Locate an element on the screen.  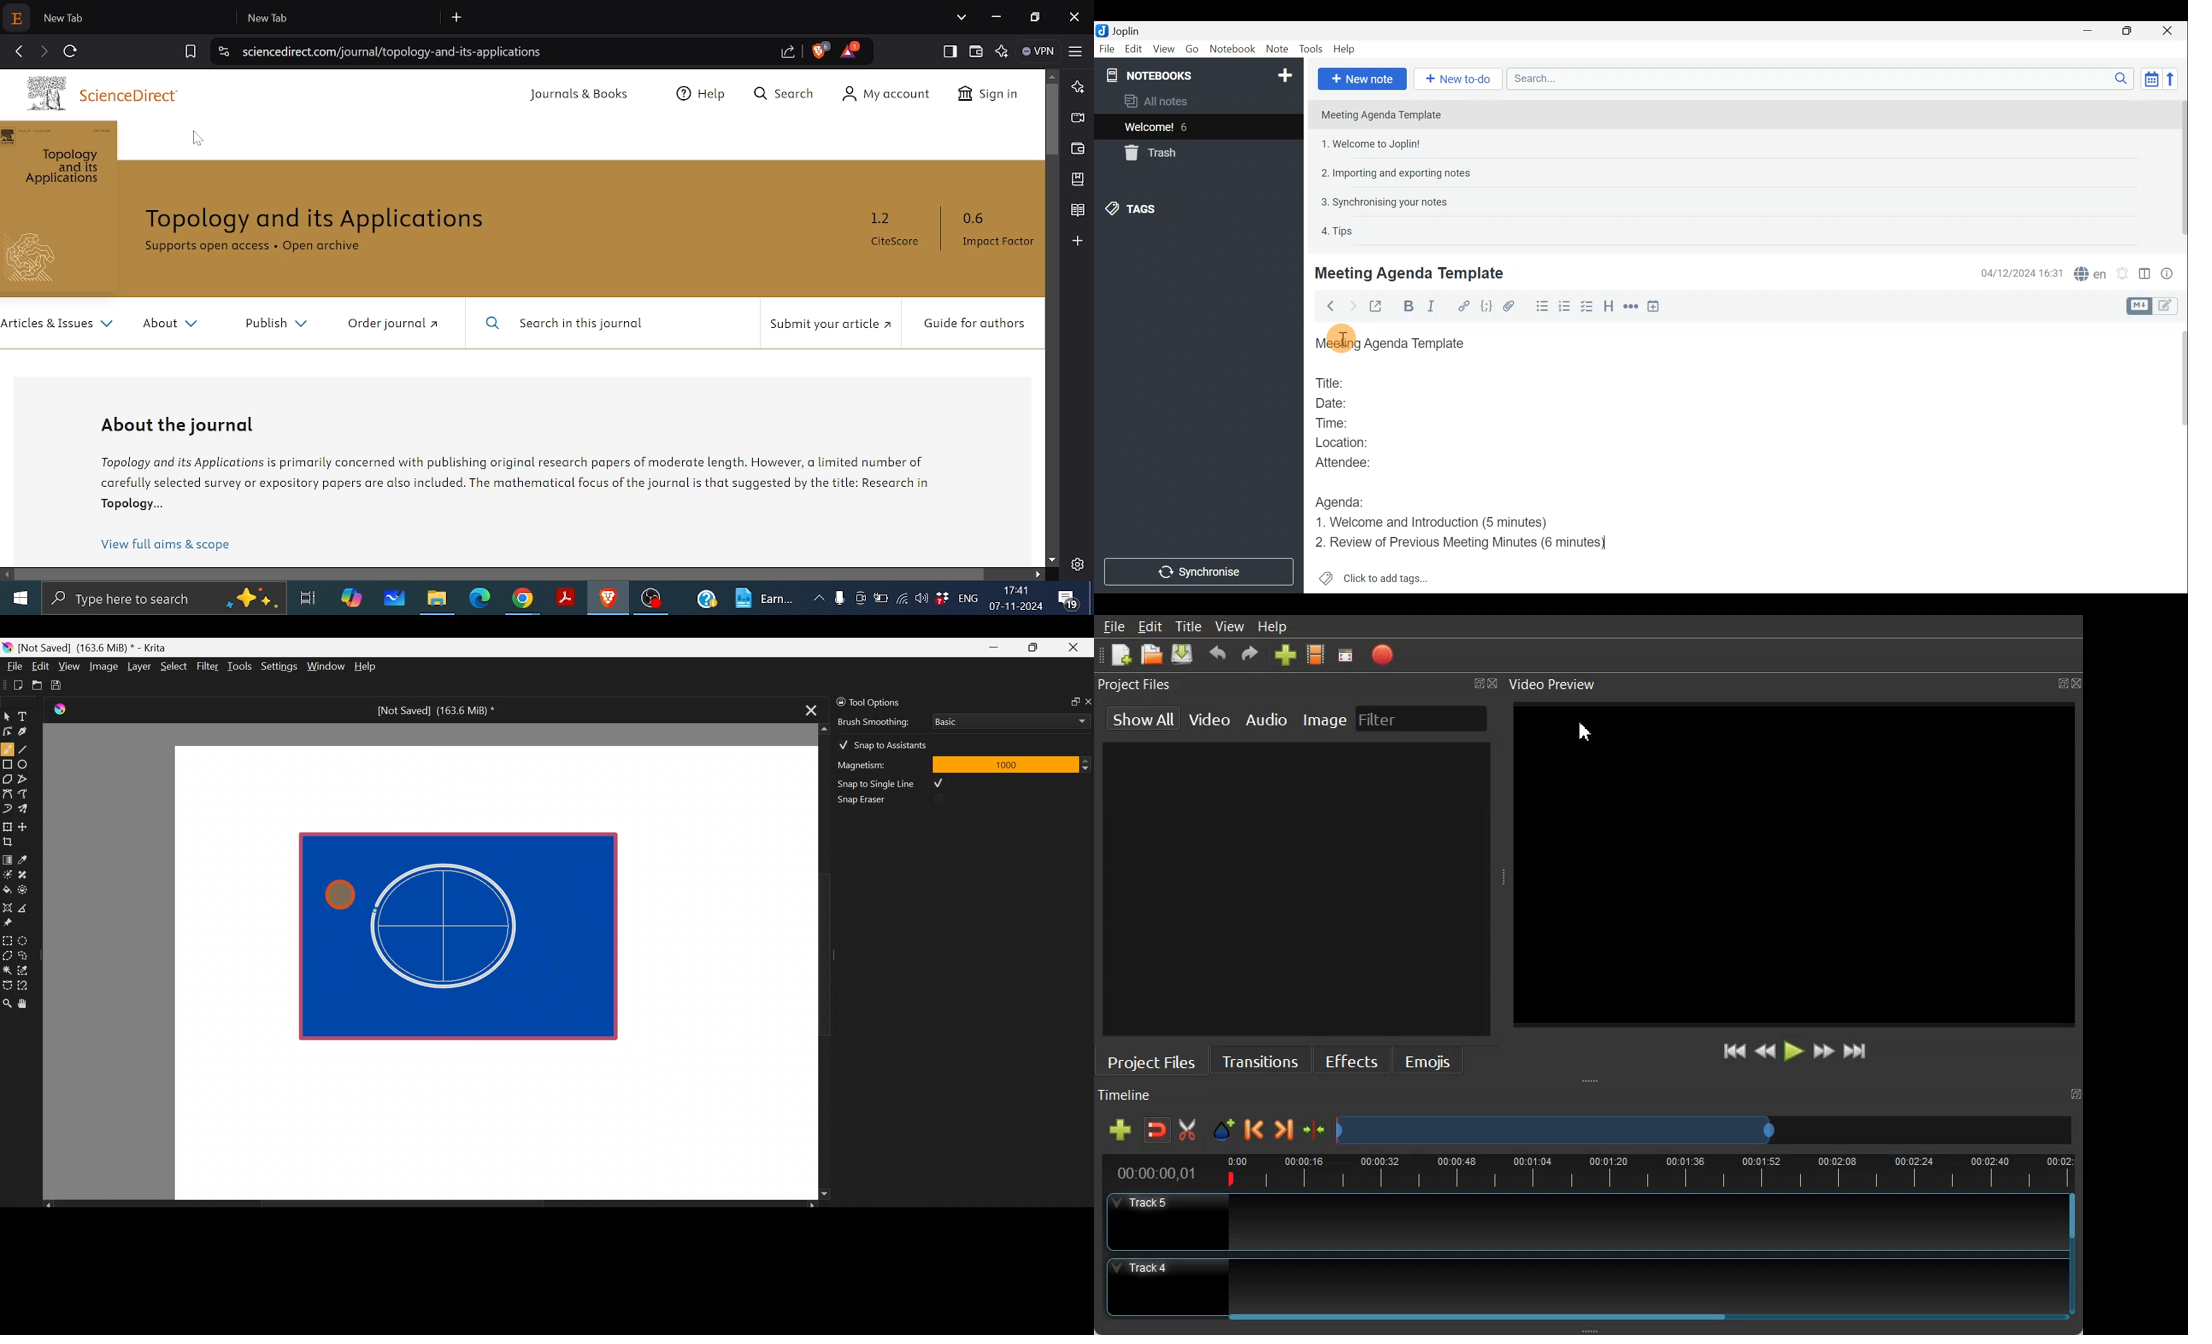
4. Tips is located at coordinates (1338, 231).